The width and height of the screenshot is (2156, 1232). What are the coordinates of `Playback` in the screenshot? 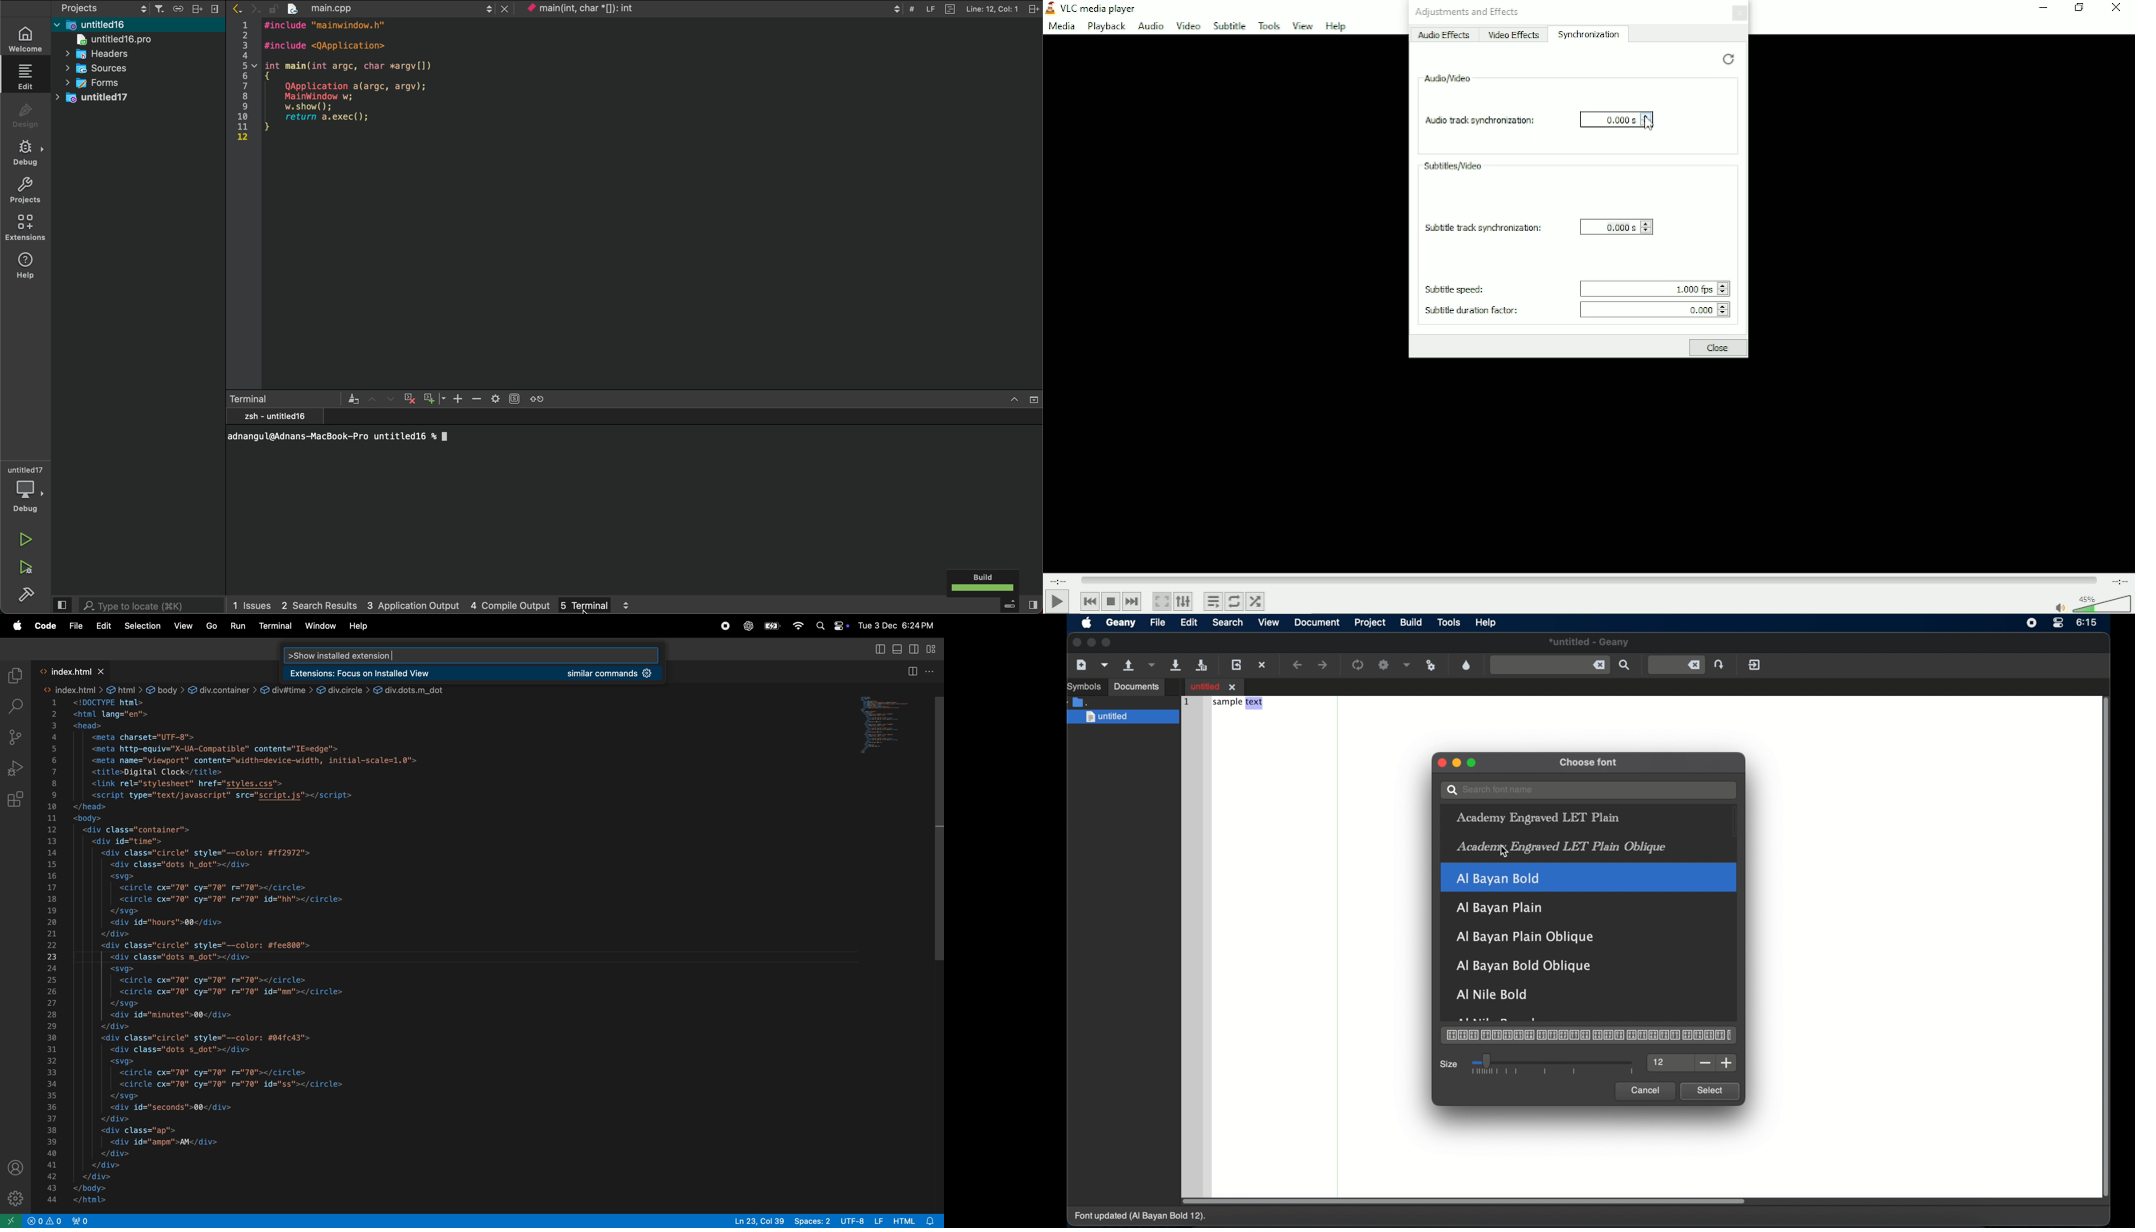 It's located at (1108, 27).